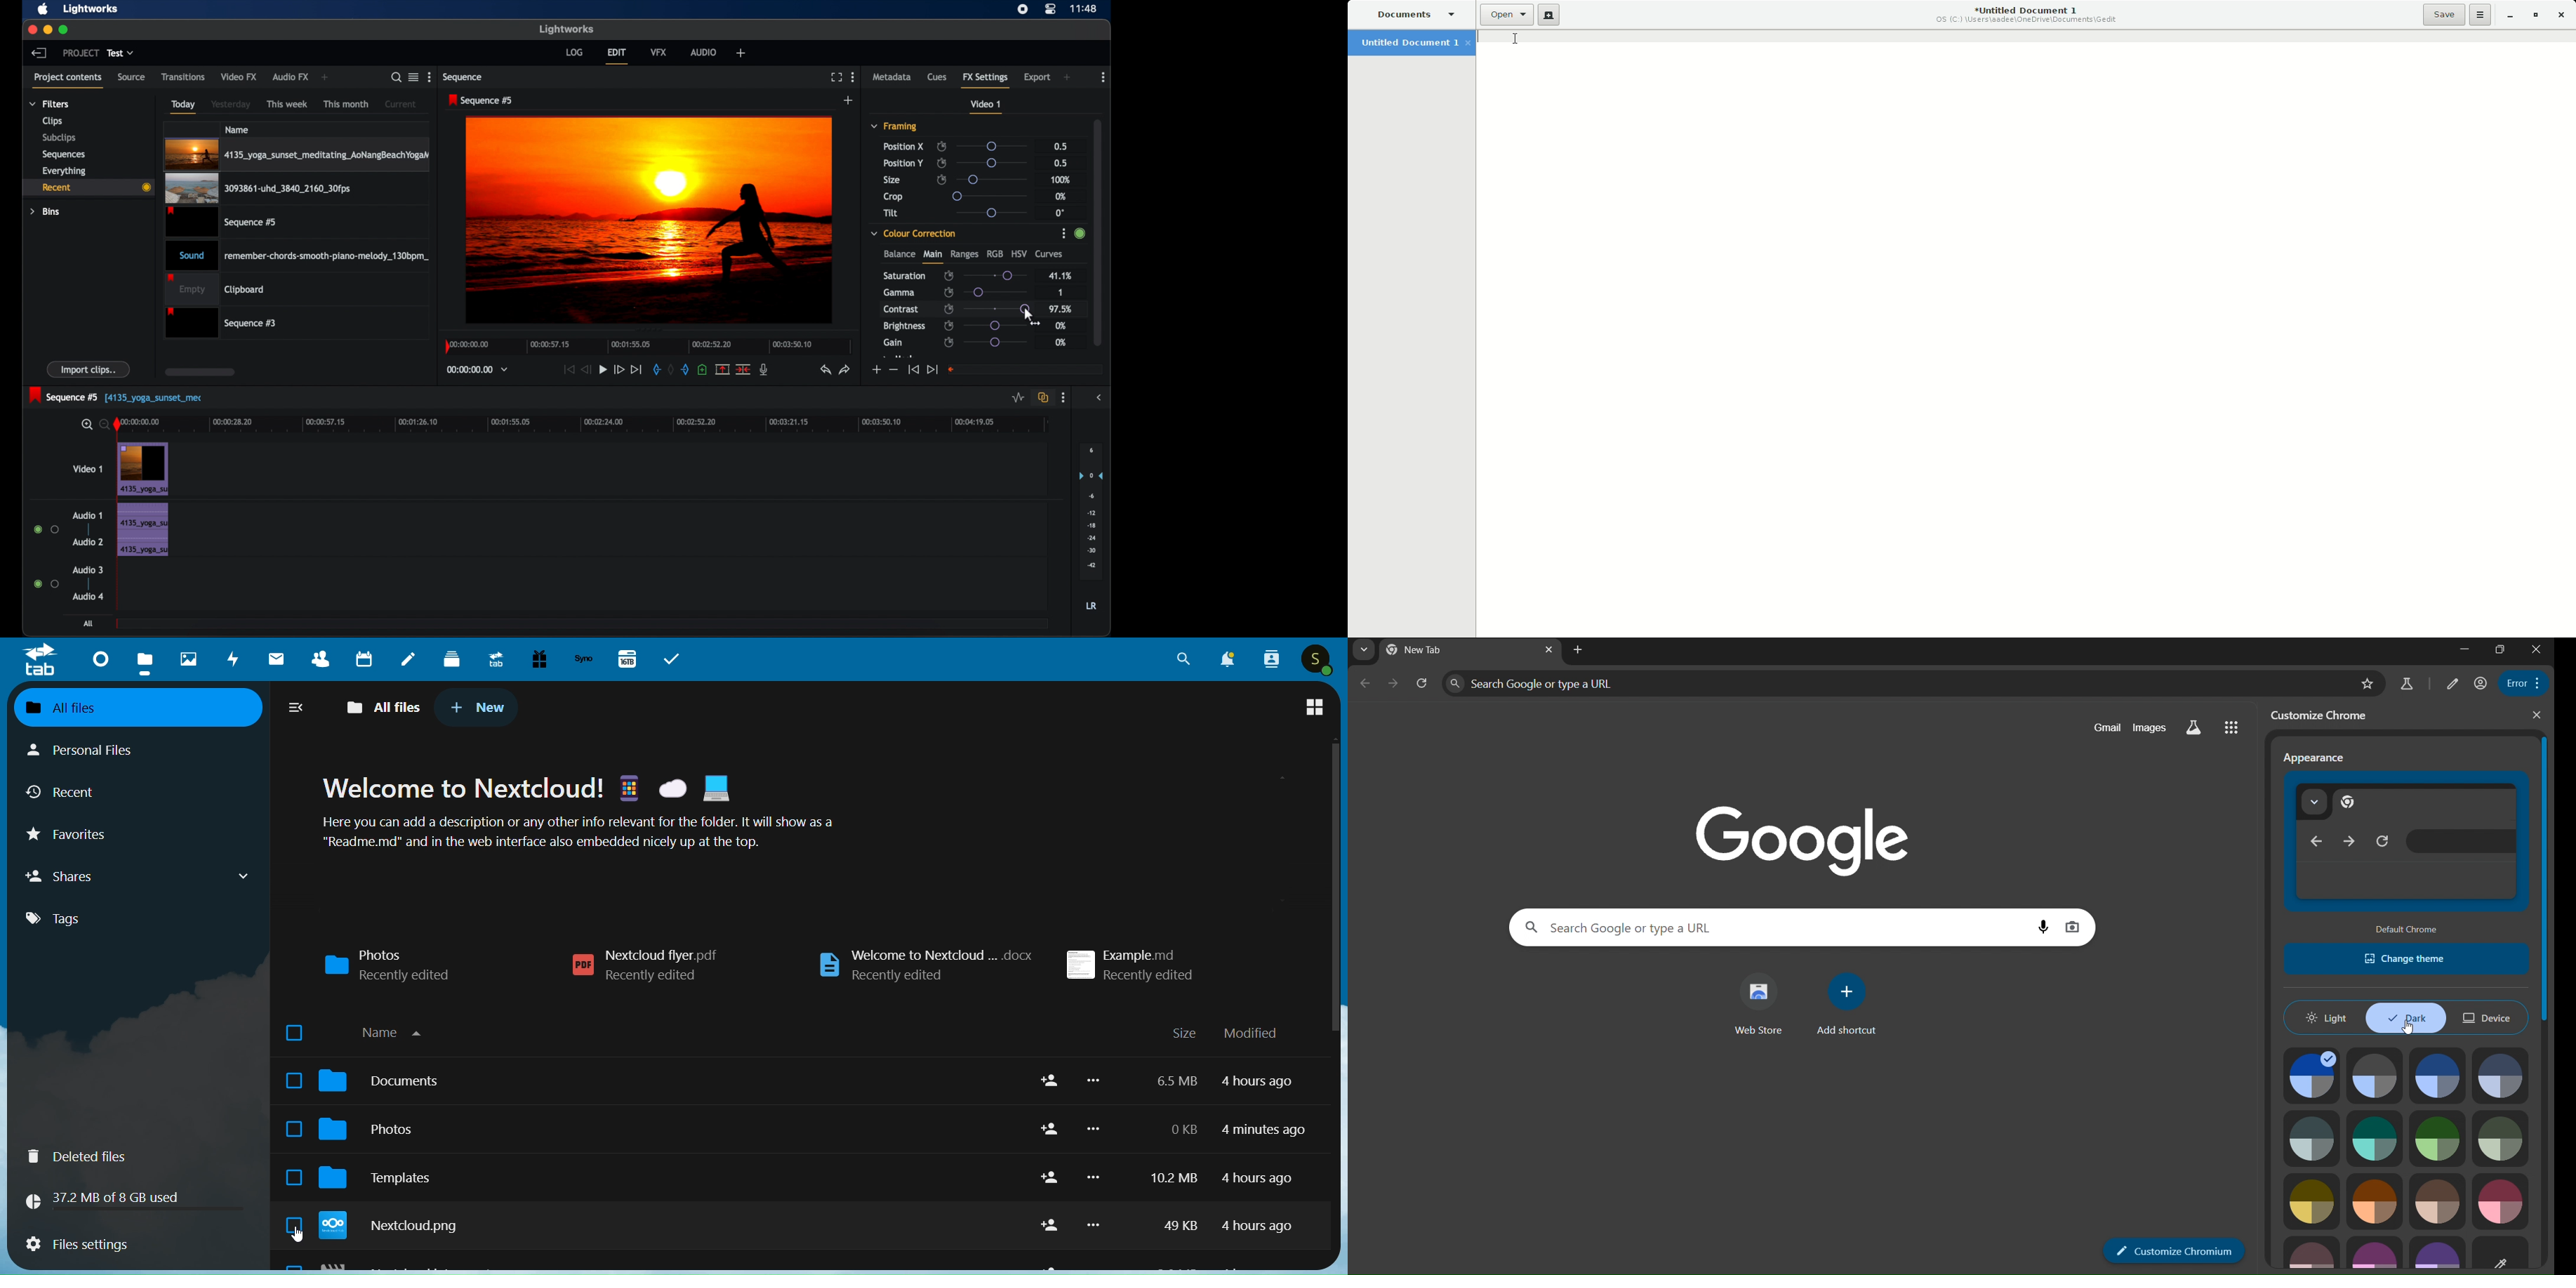 Image resolution: width=2576 pixels, height=1288 pixels. Describe the element at coordinates (414, 77) in the screenshot. I see `toggle list or tile view` at that location.